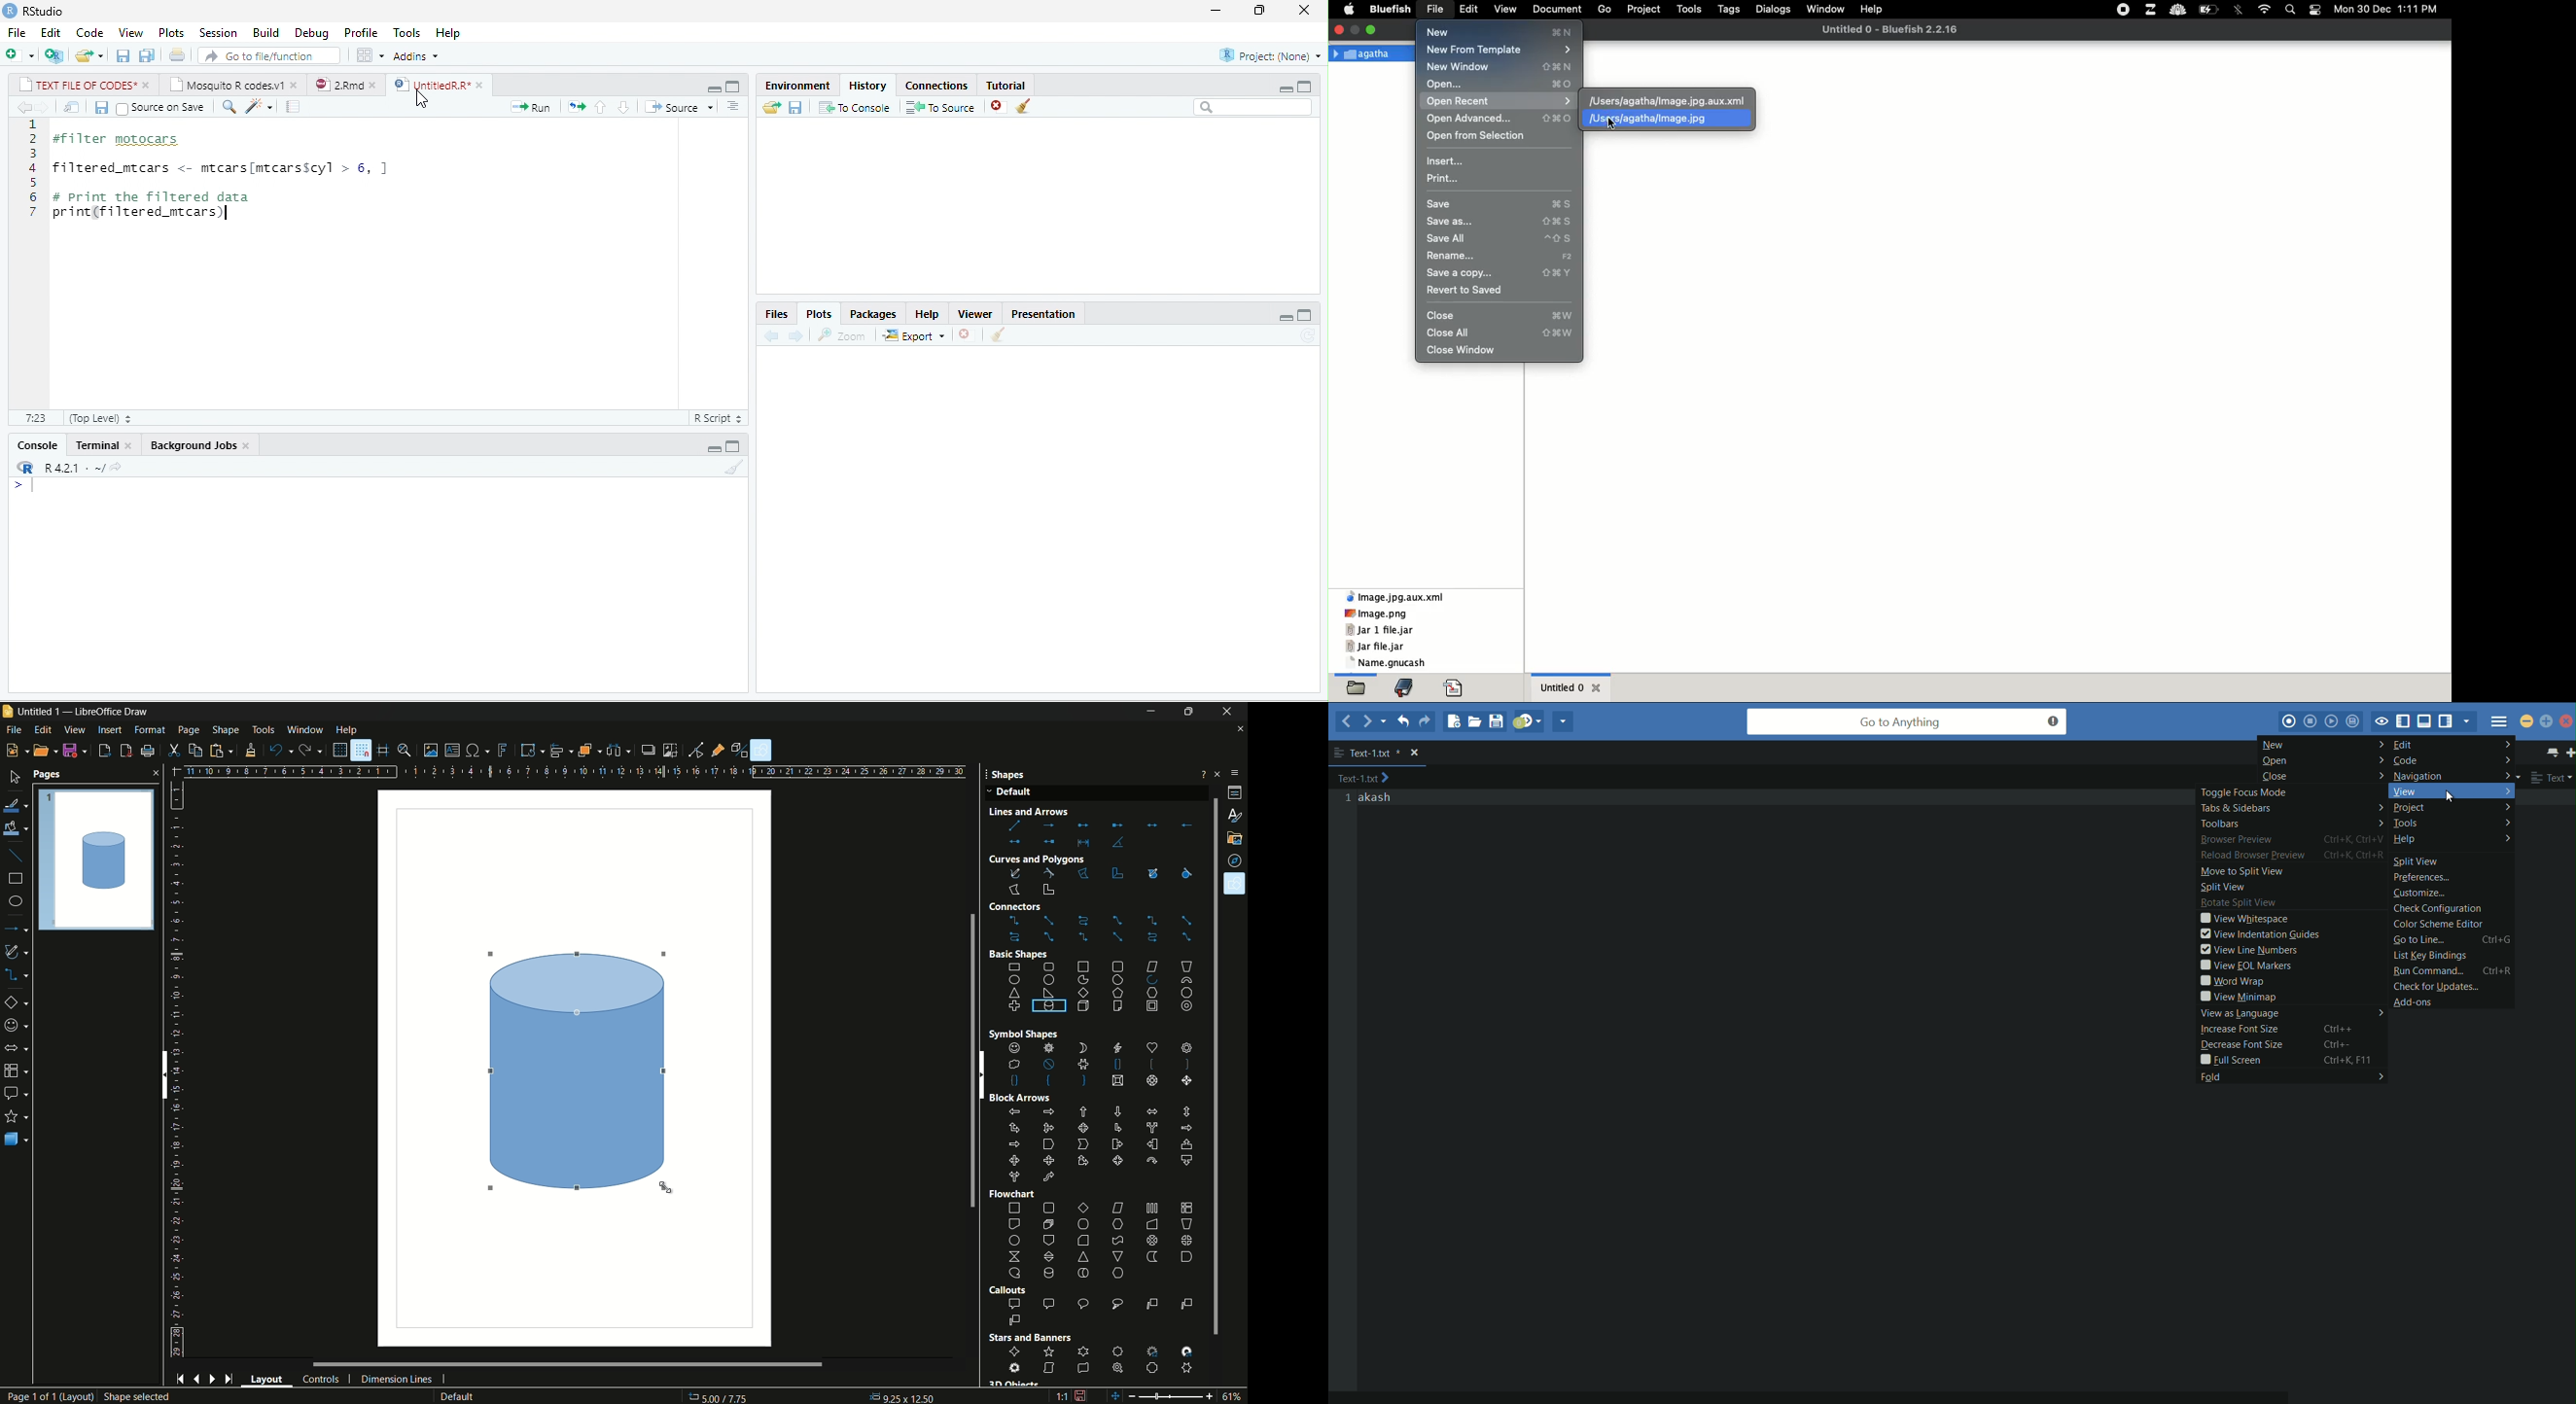 The width and height of the screenshot is (2576, 1428). I want to click on resize, so click(1256, 11).